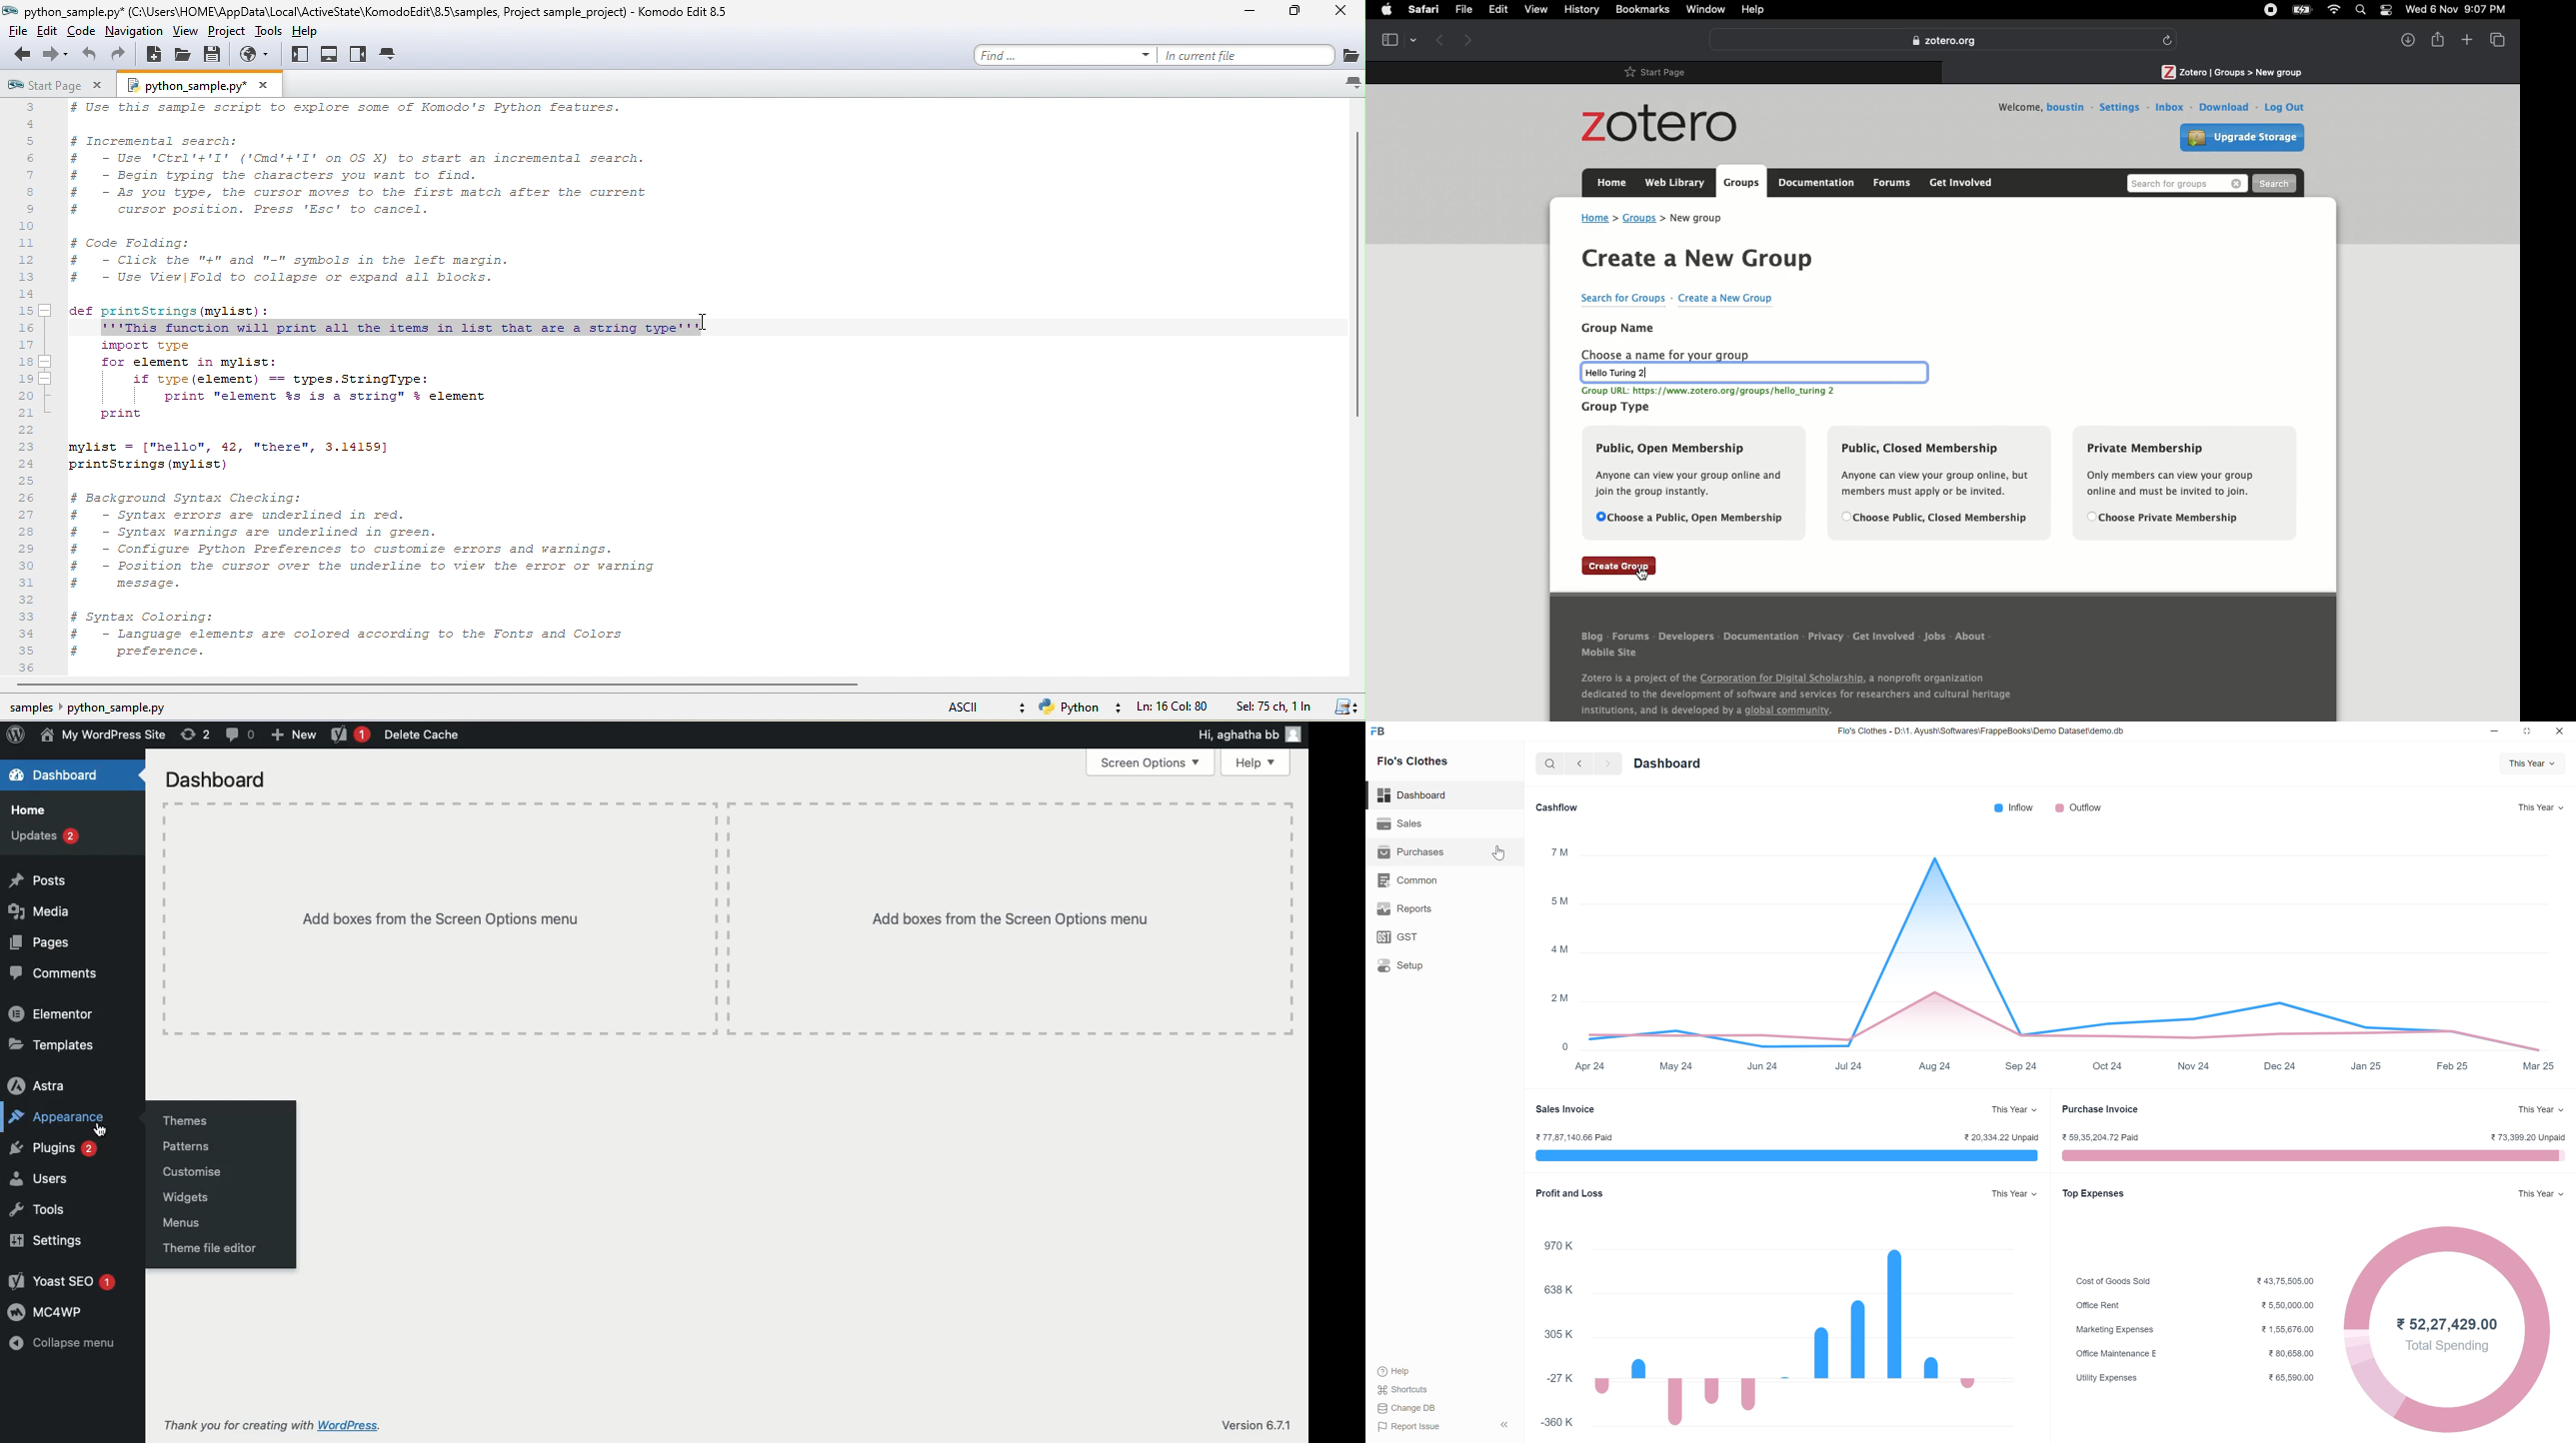 The width and height of the screenshot is (2576, 1456). I want to click on Flo's Clothes, so click(1415, 763).